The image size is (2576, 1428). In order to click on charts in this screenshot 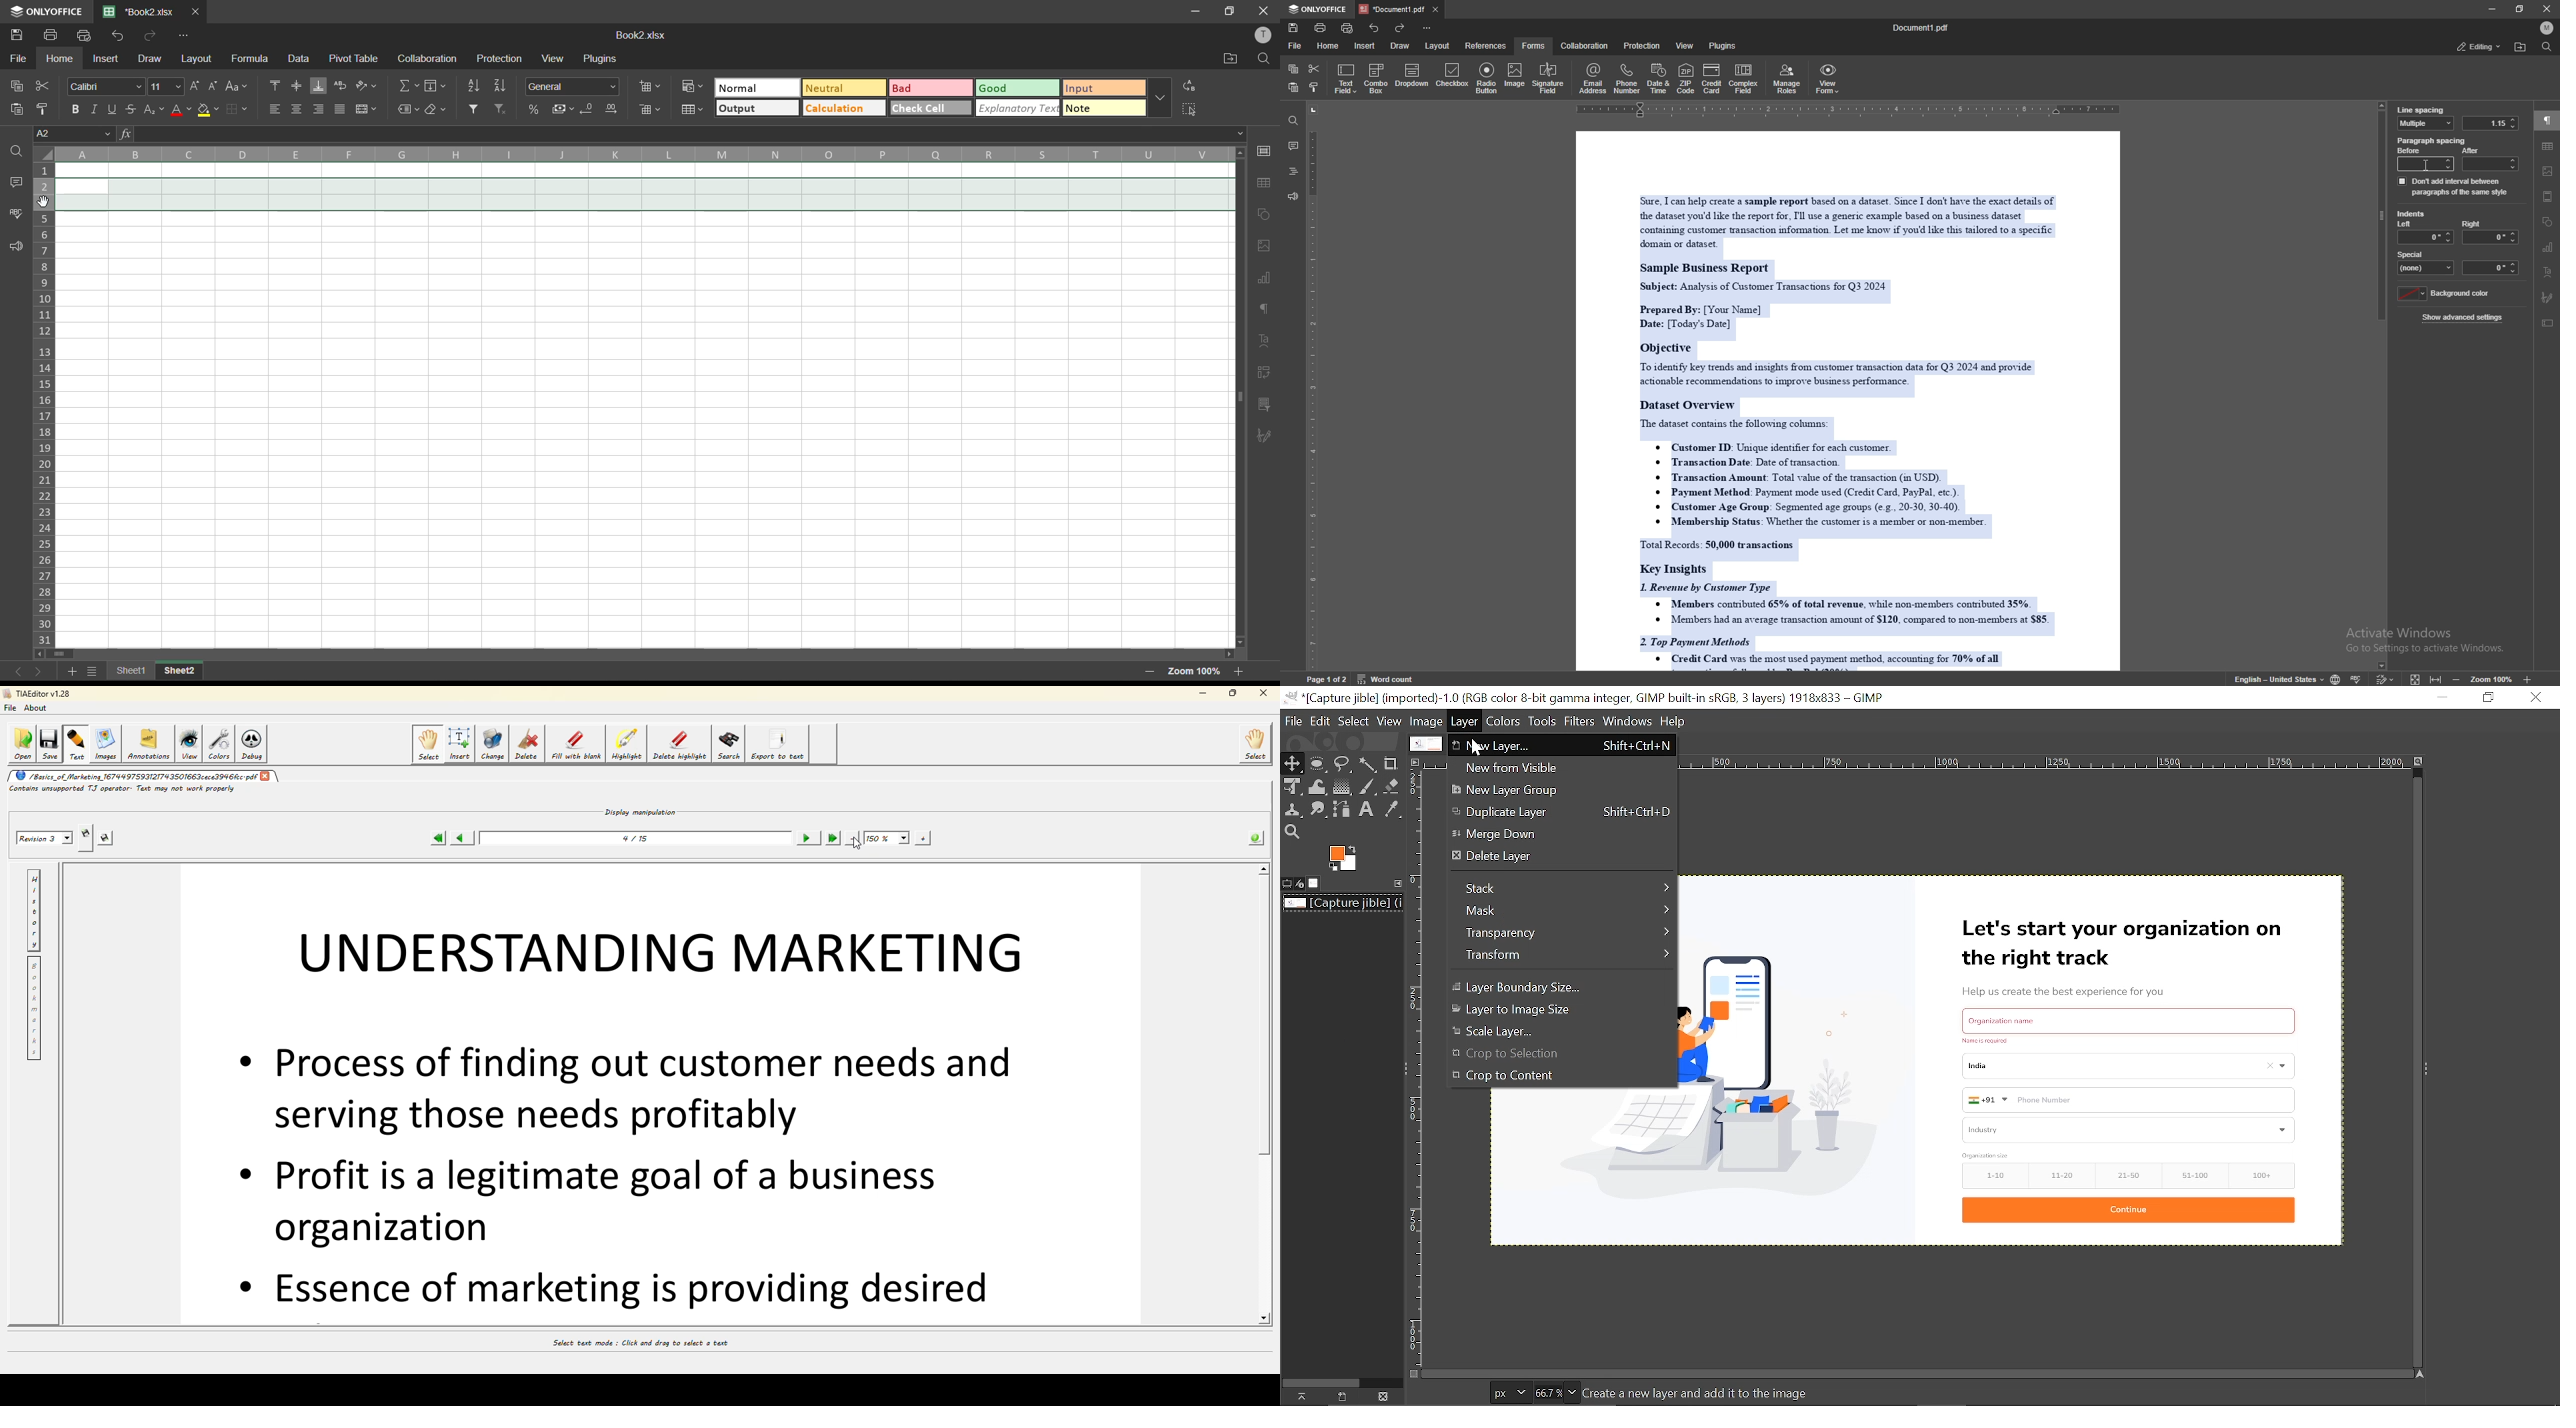, I will do `click(1265, 281)`.